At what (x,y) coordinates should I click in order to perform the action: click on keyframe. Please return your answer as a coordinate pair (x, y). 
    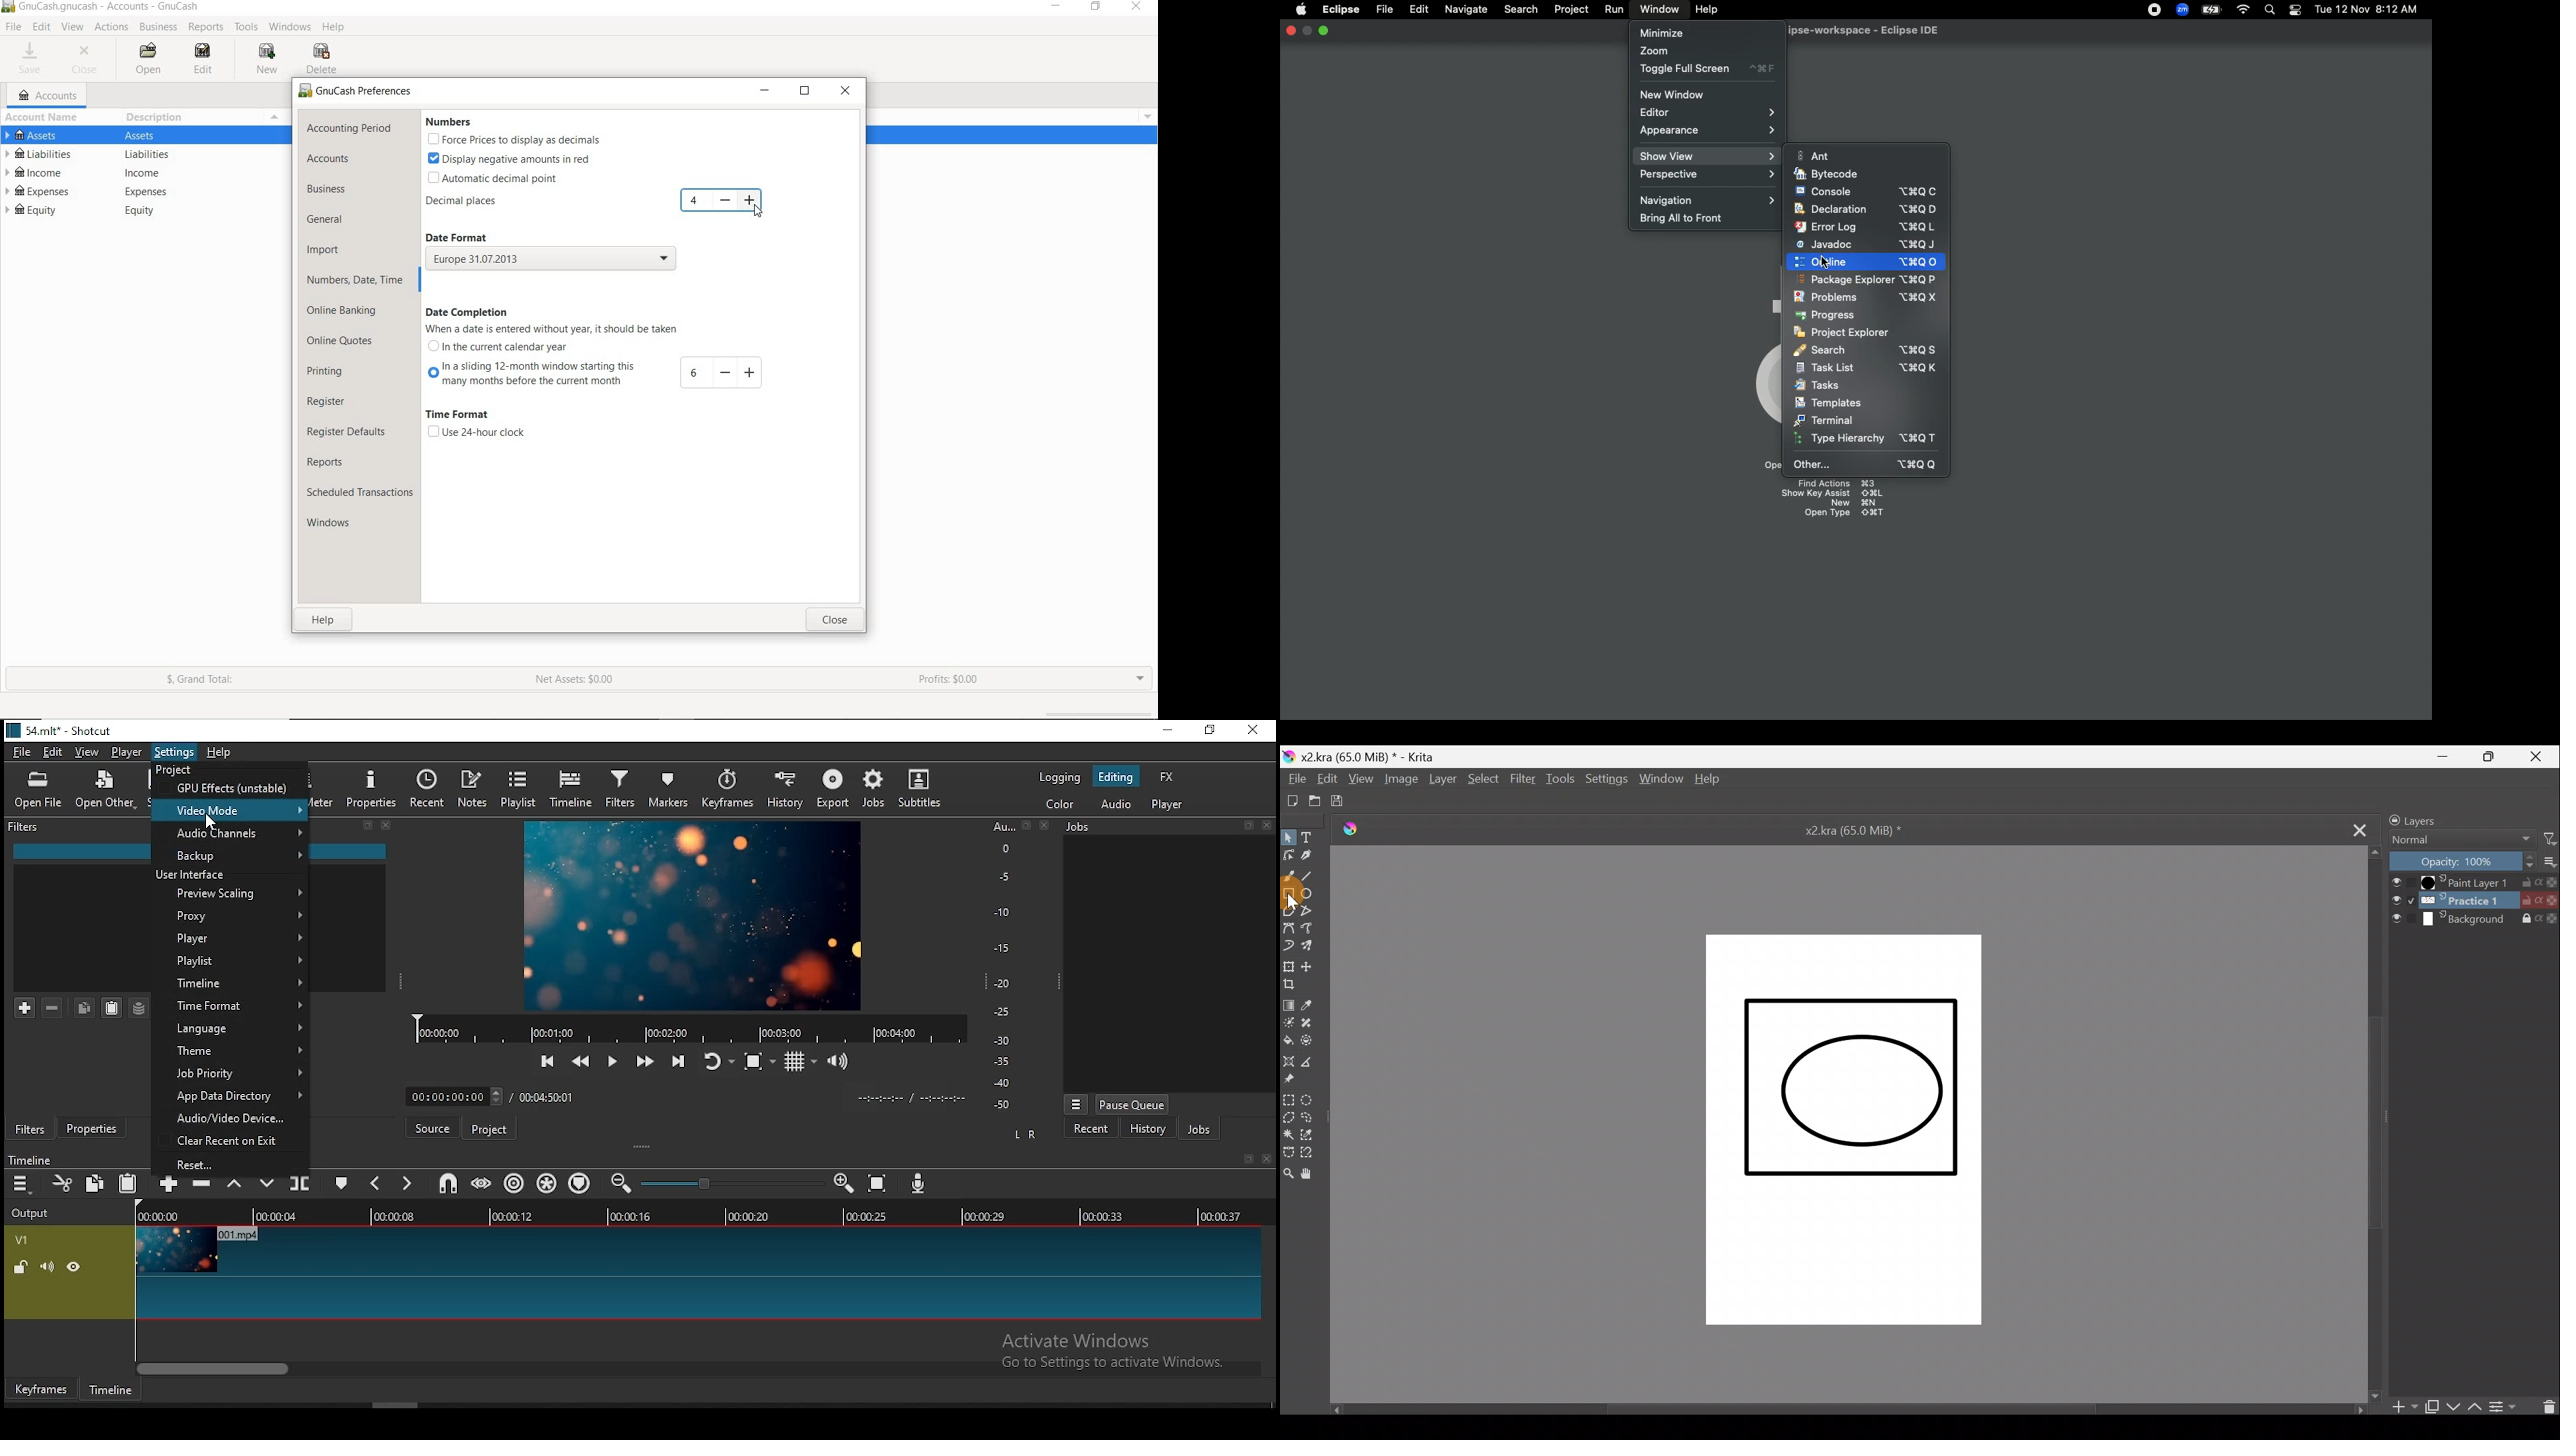
    Looking at the image, I should click on (39, 1390).